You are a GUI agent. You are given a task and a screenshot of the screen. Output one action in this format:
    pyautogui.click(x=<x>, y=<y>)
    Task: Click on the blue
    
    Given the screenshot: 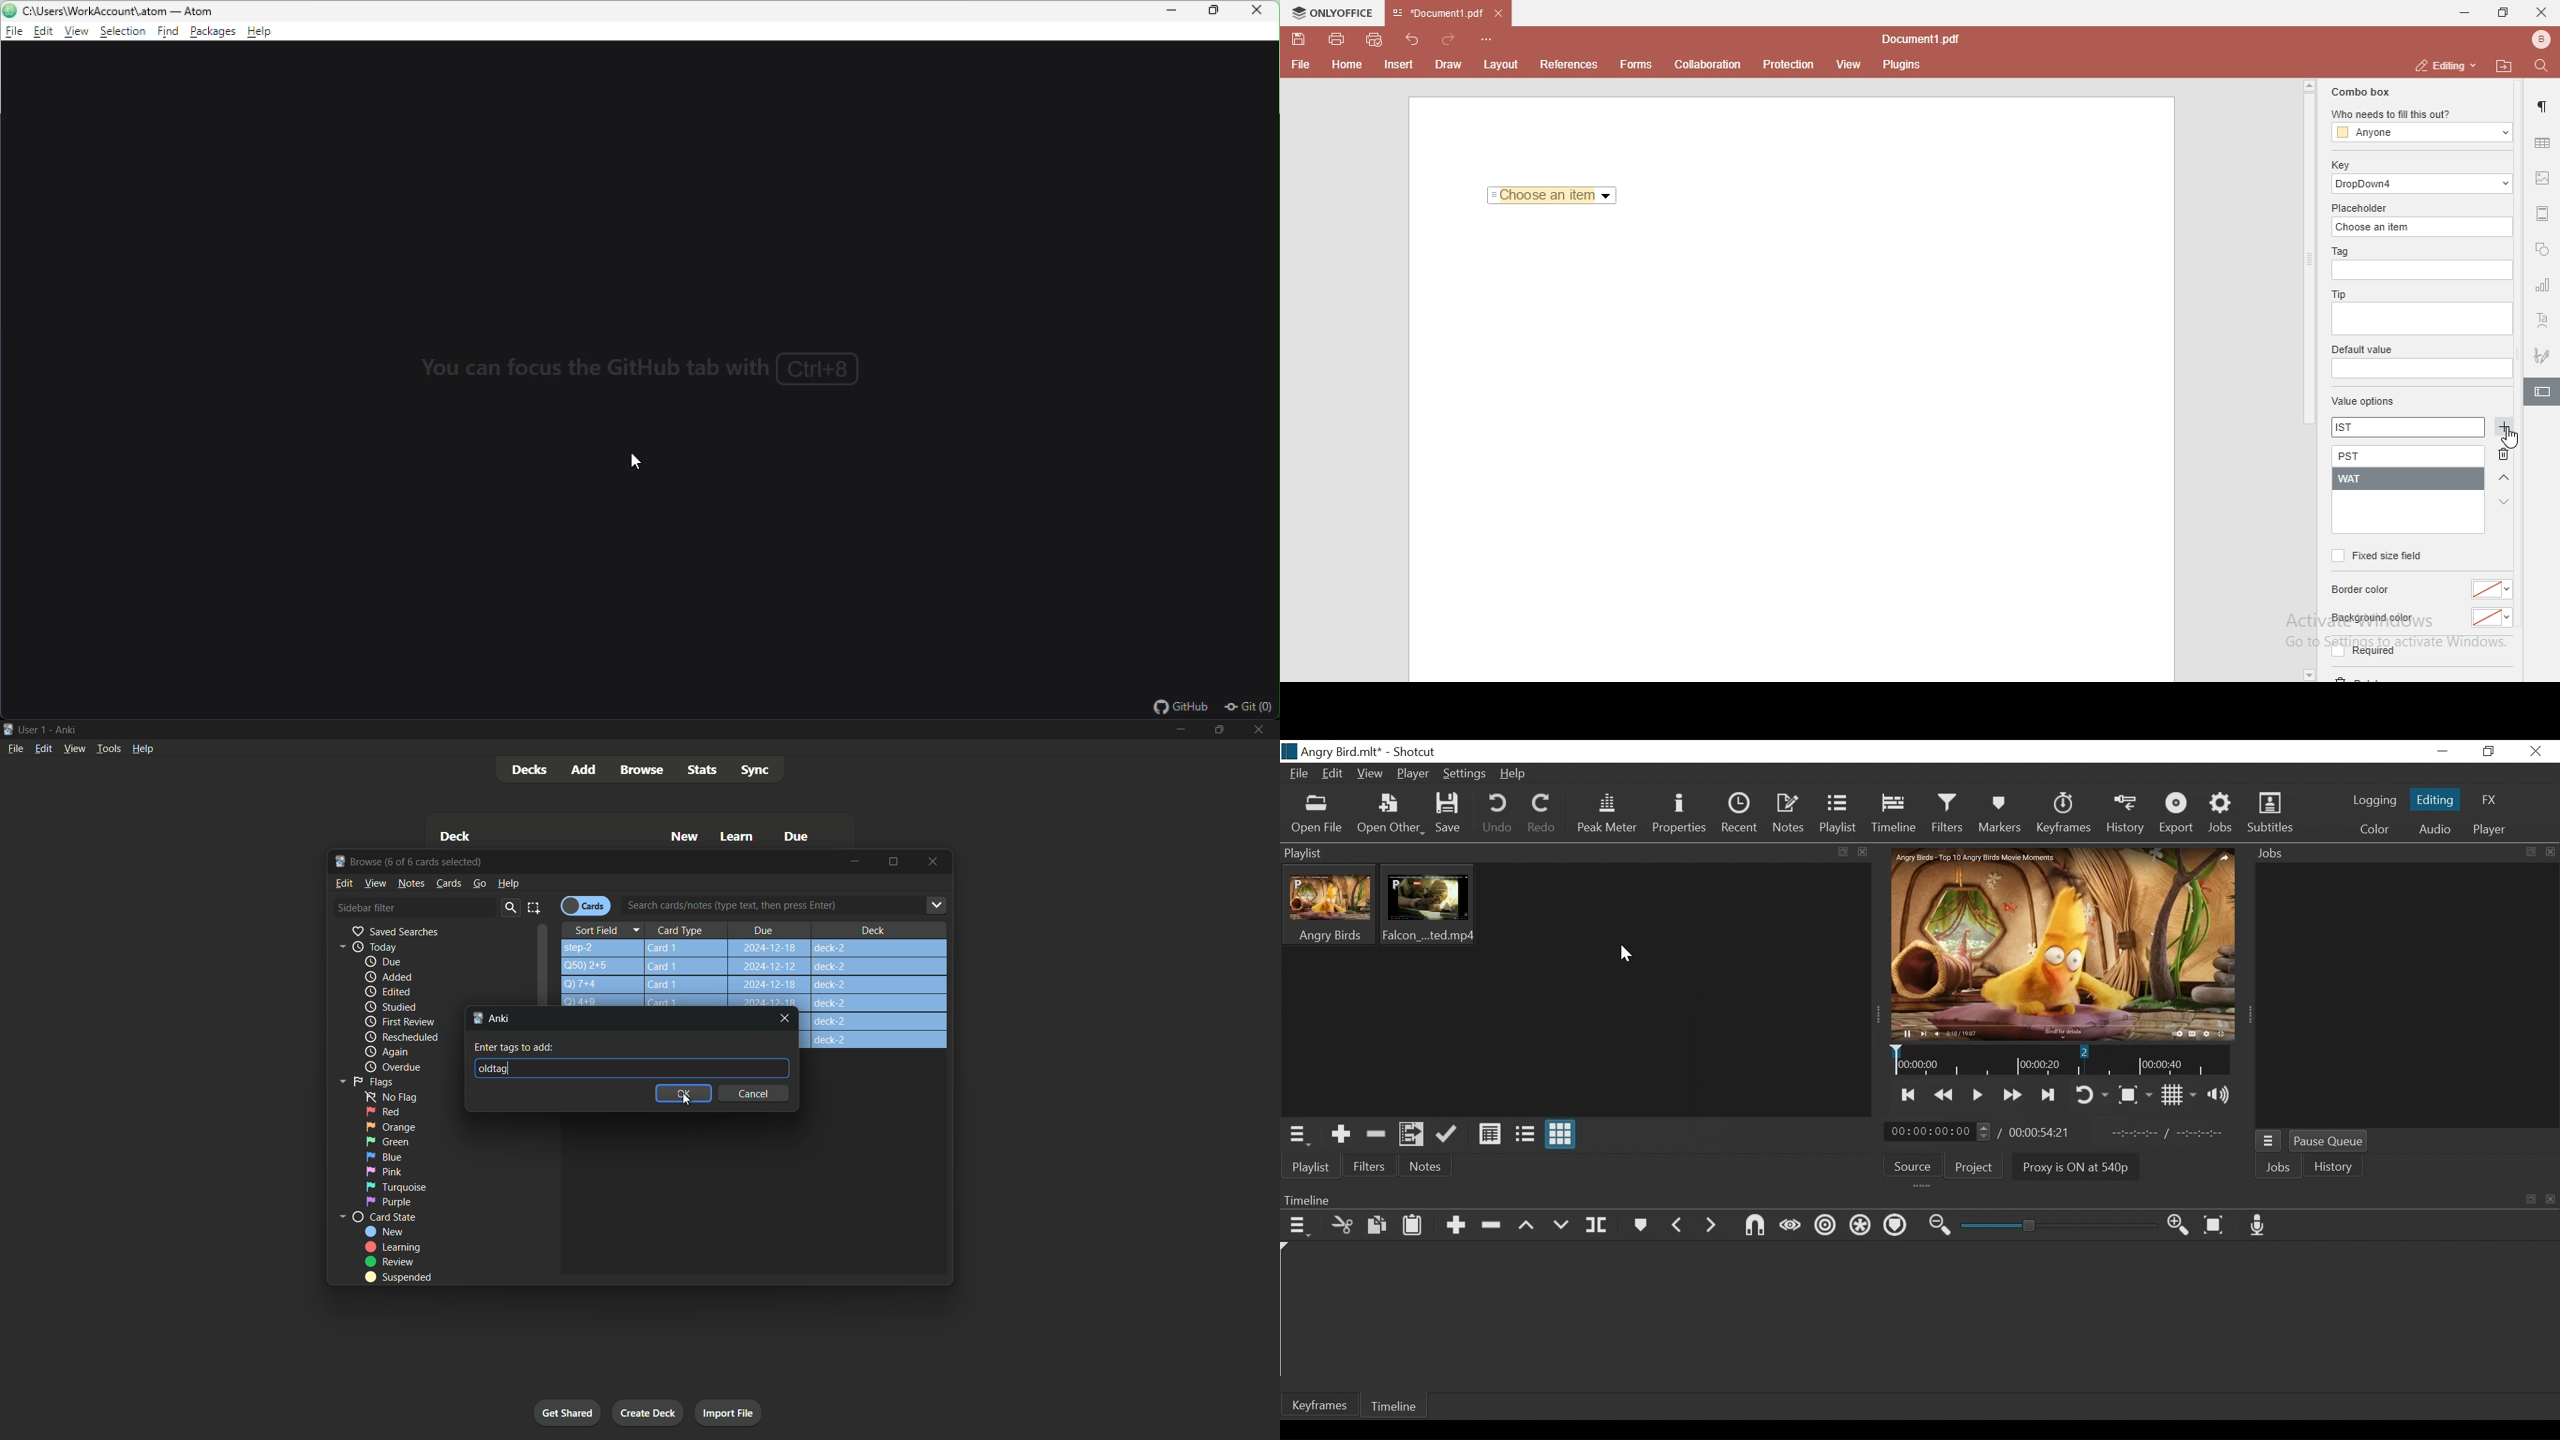 What is the action you would take?
    pyautogui.click(x=383, y=1157)
    